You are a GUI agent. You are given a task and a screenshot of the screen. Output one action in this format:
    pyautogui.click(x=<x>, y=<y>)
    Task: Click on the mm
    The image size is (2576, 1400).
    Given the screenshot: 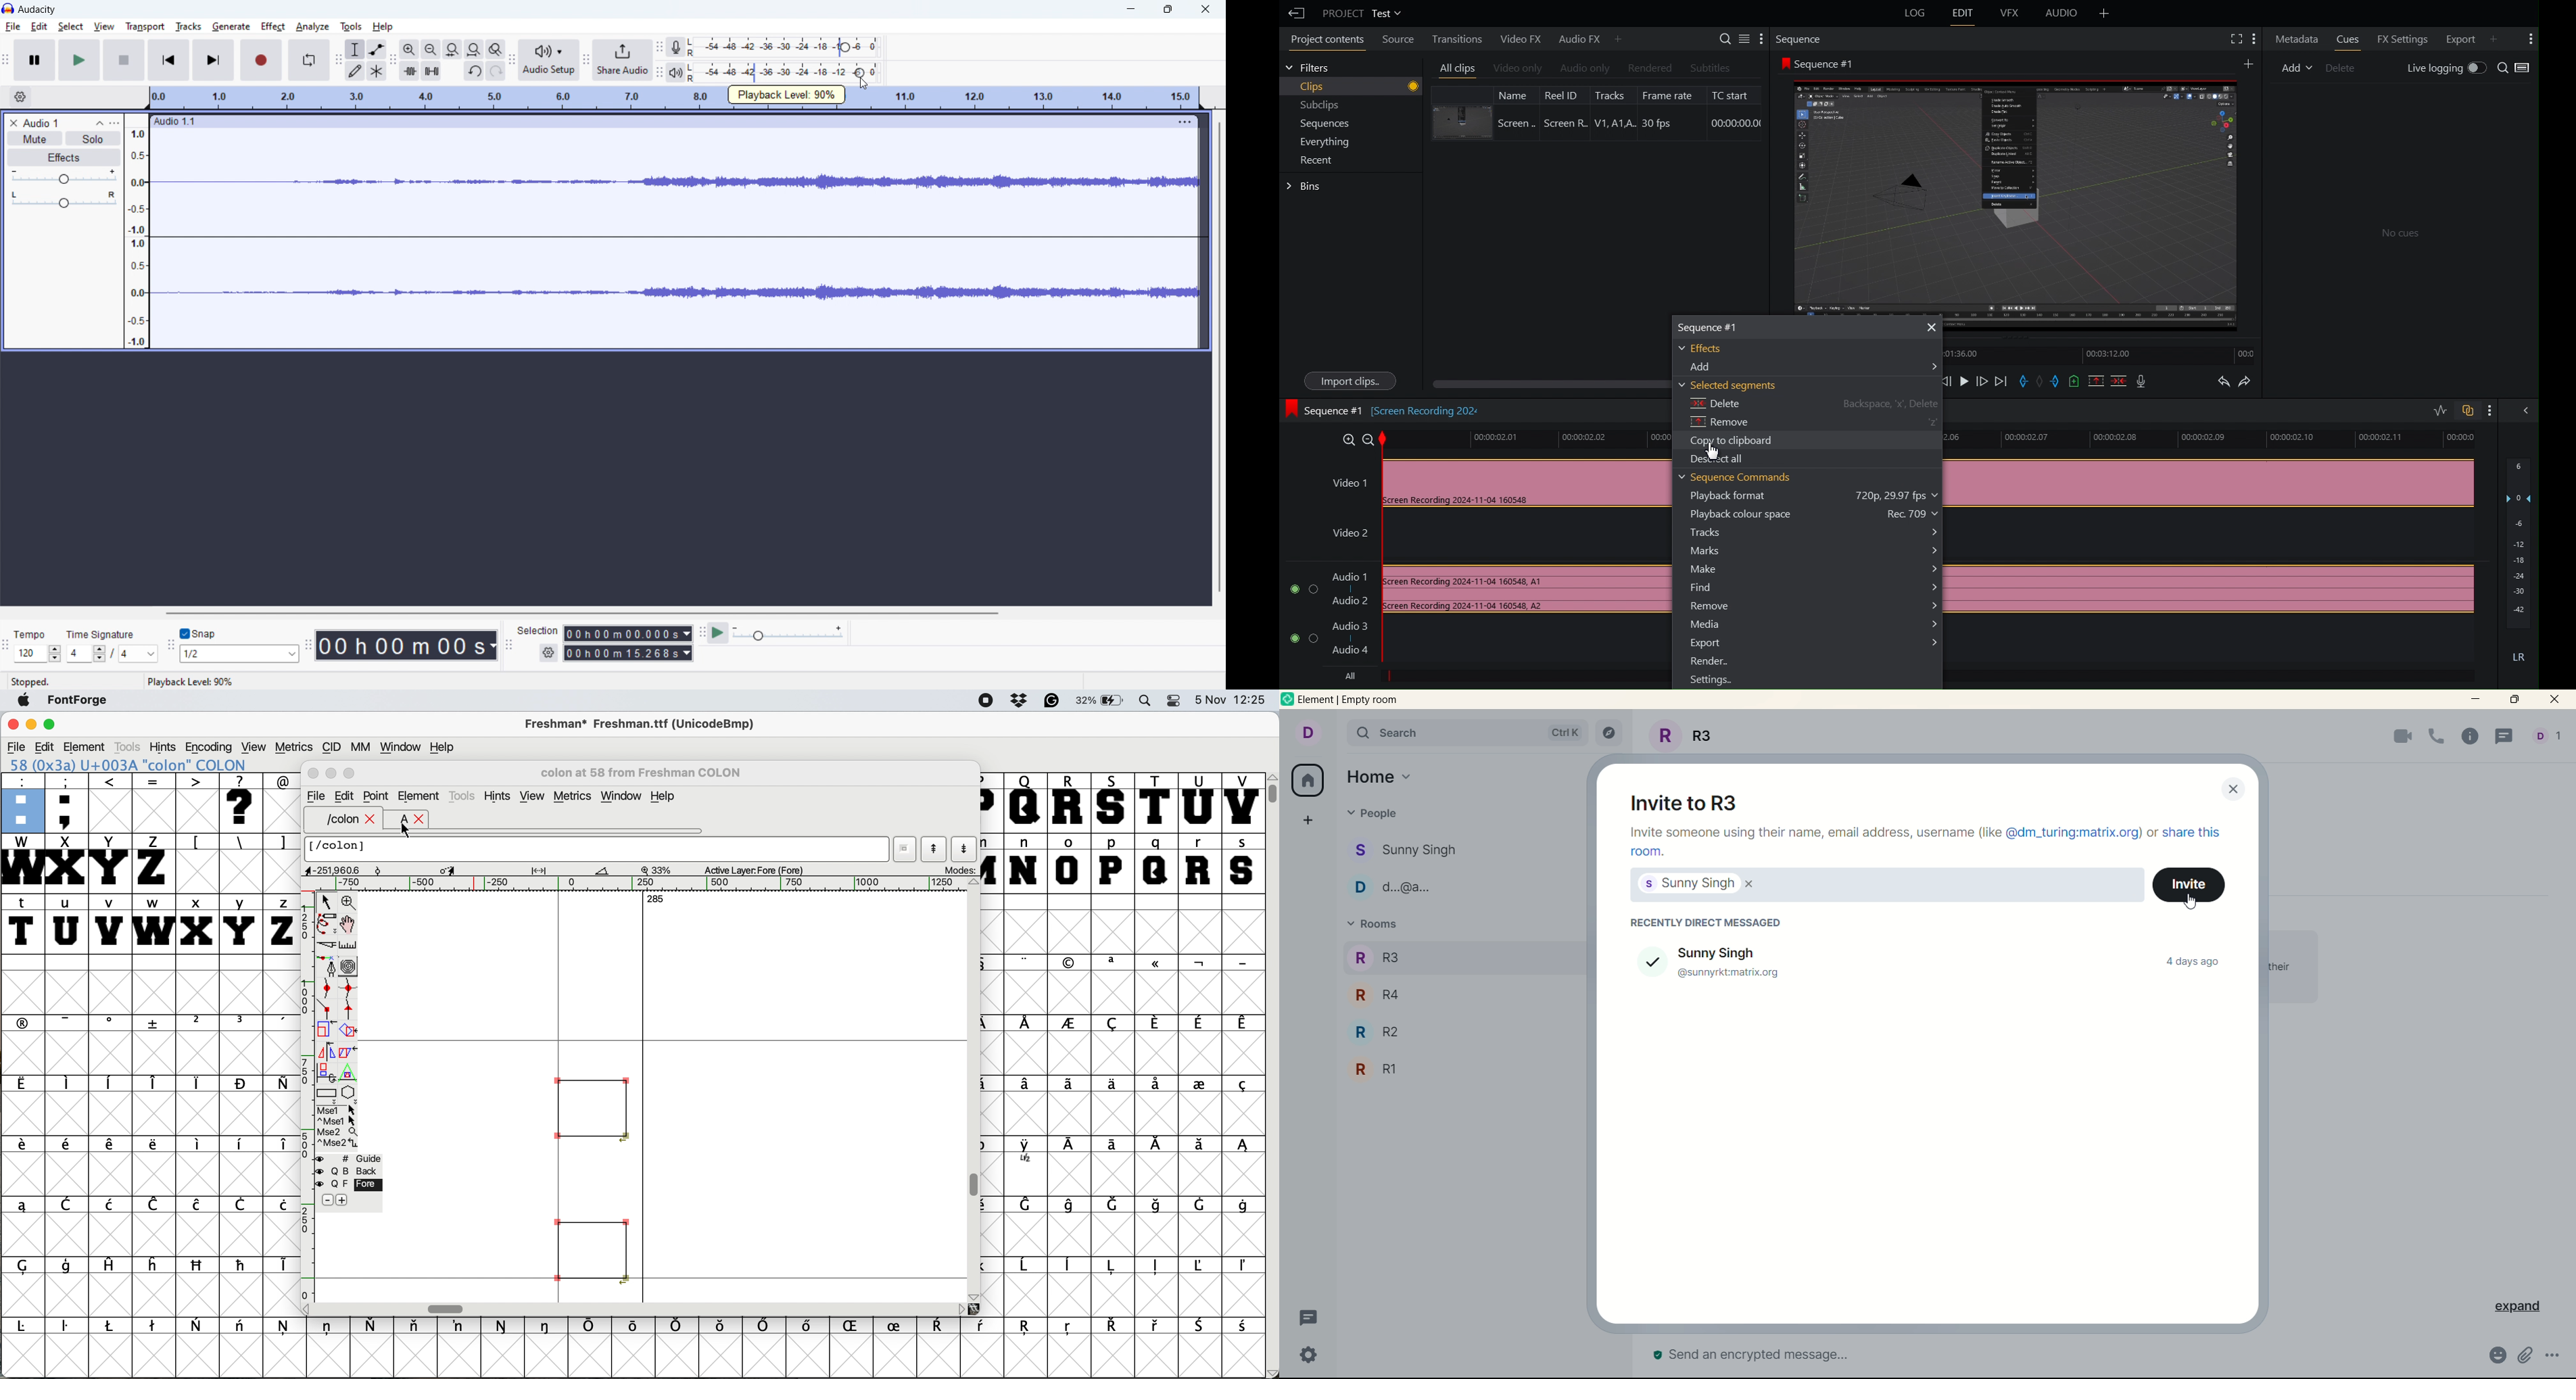 What is the action you would take?
    pyautogui.click(x=360, y=746)
    